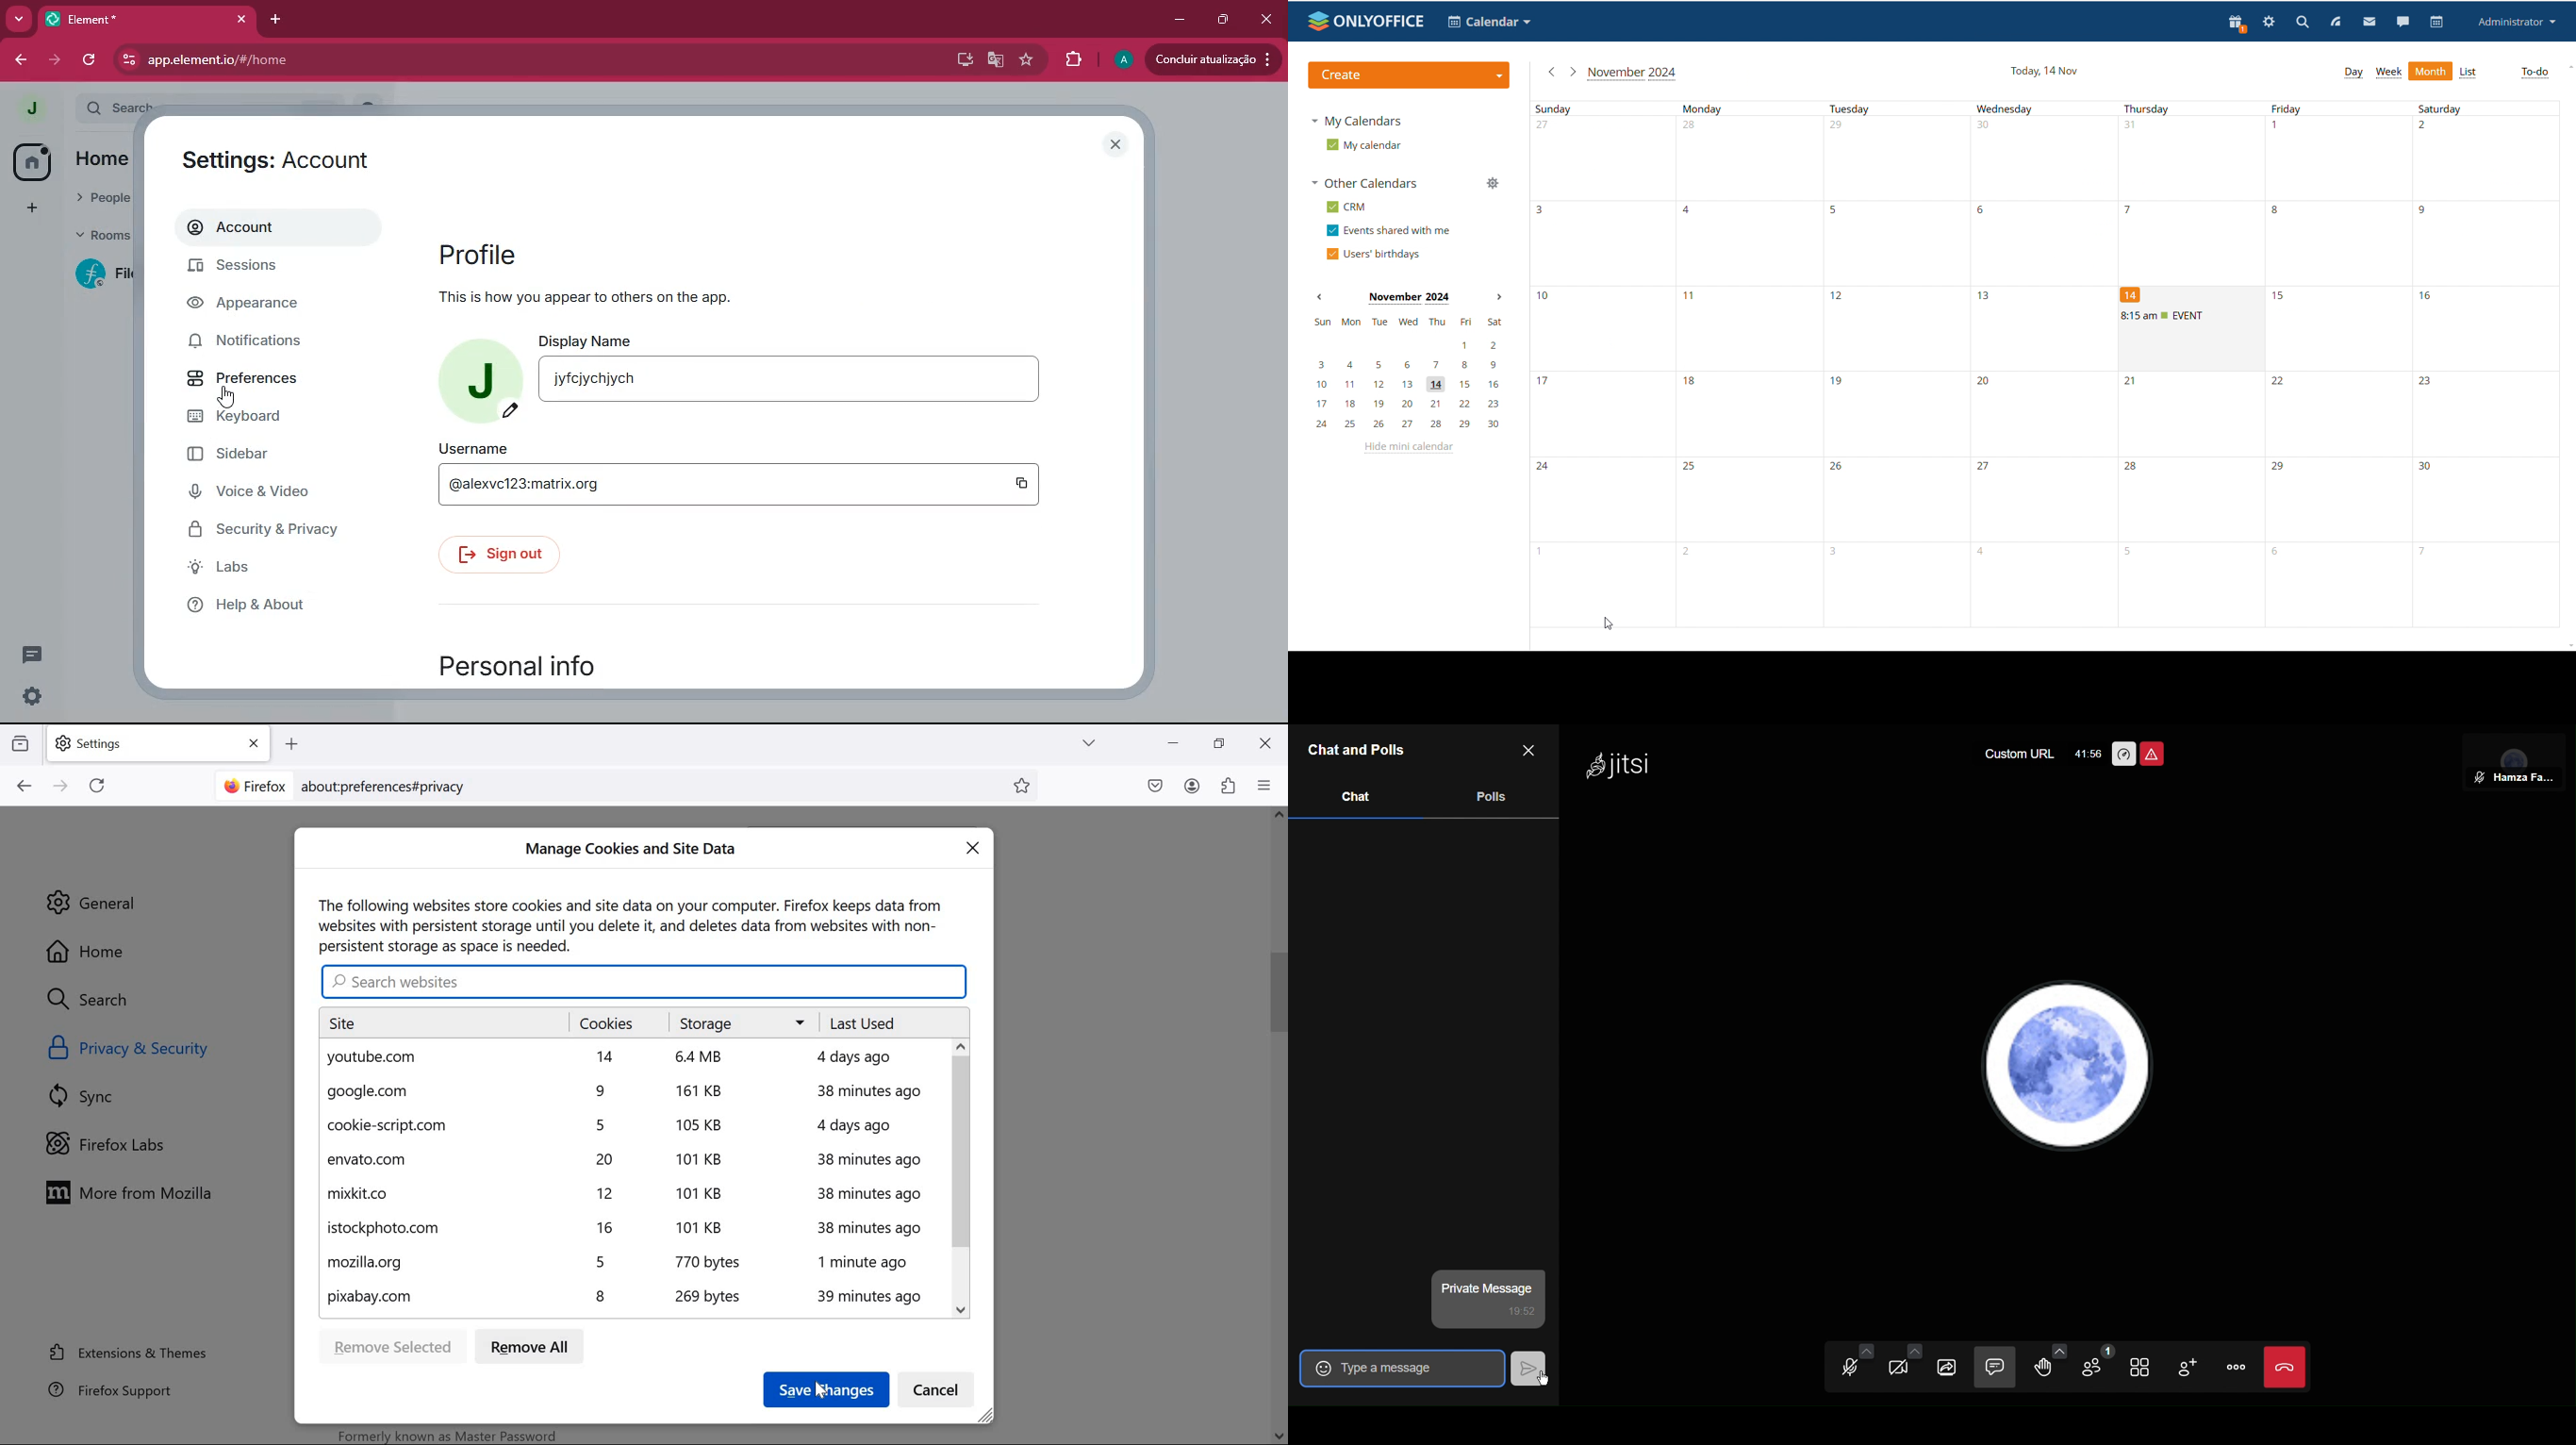 Image resolution: width=2576 pixels, height=1456 pixels. Describe the element at coordinates (964, 61) in the screenshot. I see `desktop` at that location.